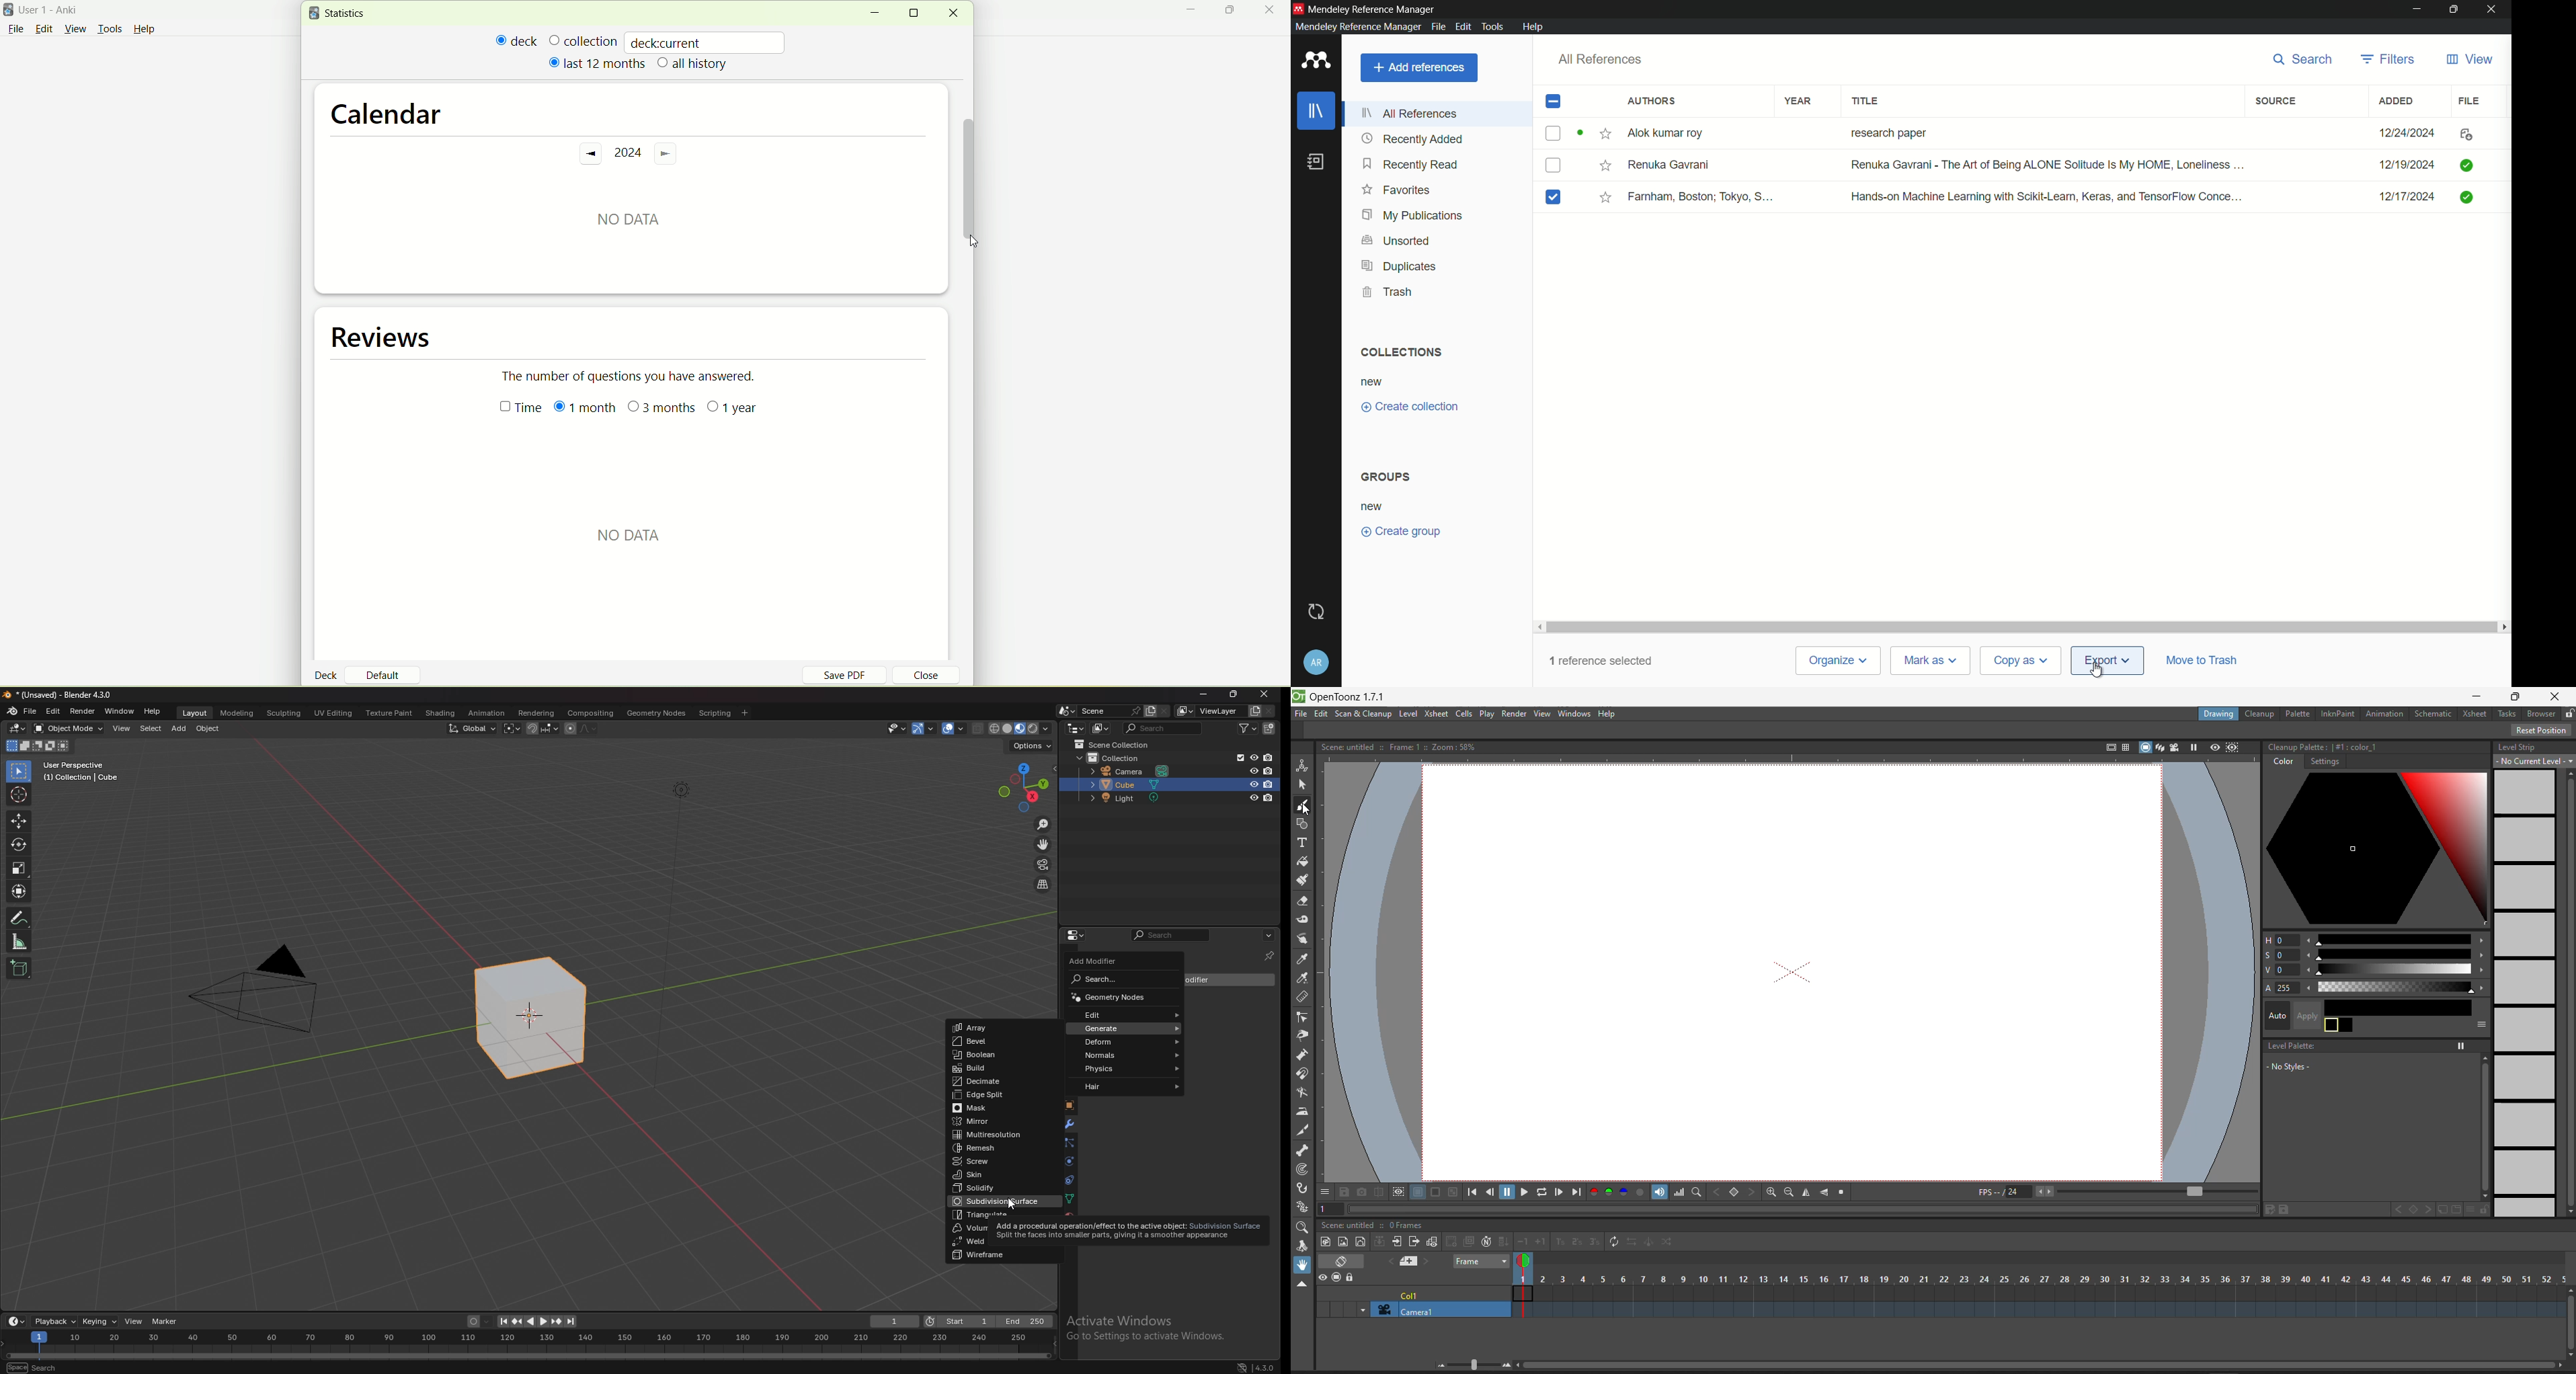 The width and height of the screenshot is (2576, 1400). Describe the element at coordinates (2212, 746) in the screenshot. I see `preview` at that location.